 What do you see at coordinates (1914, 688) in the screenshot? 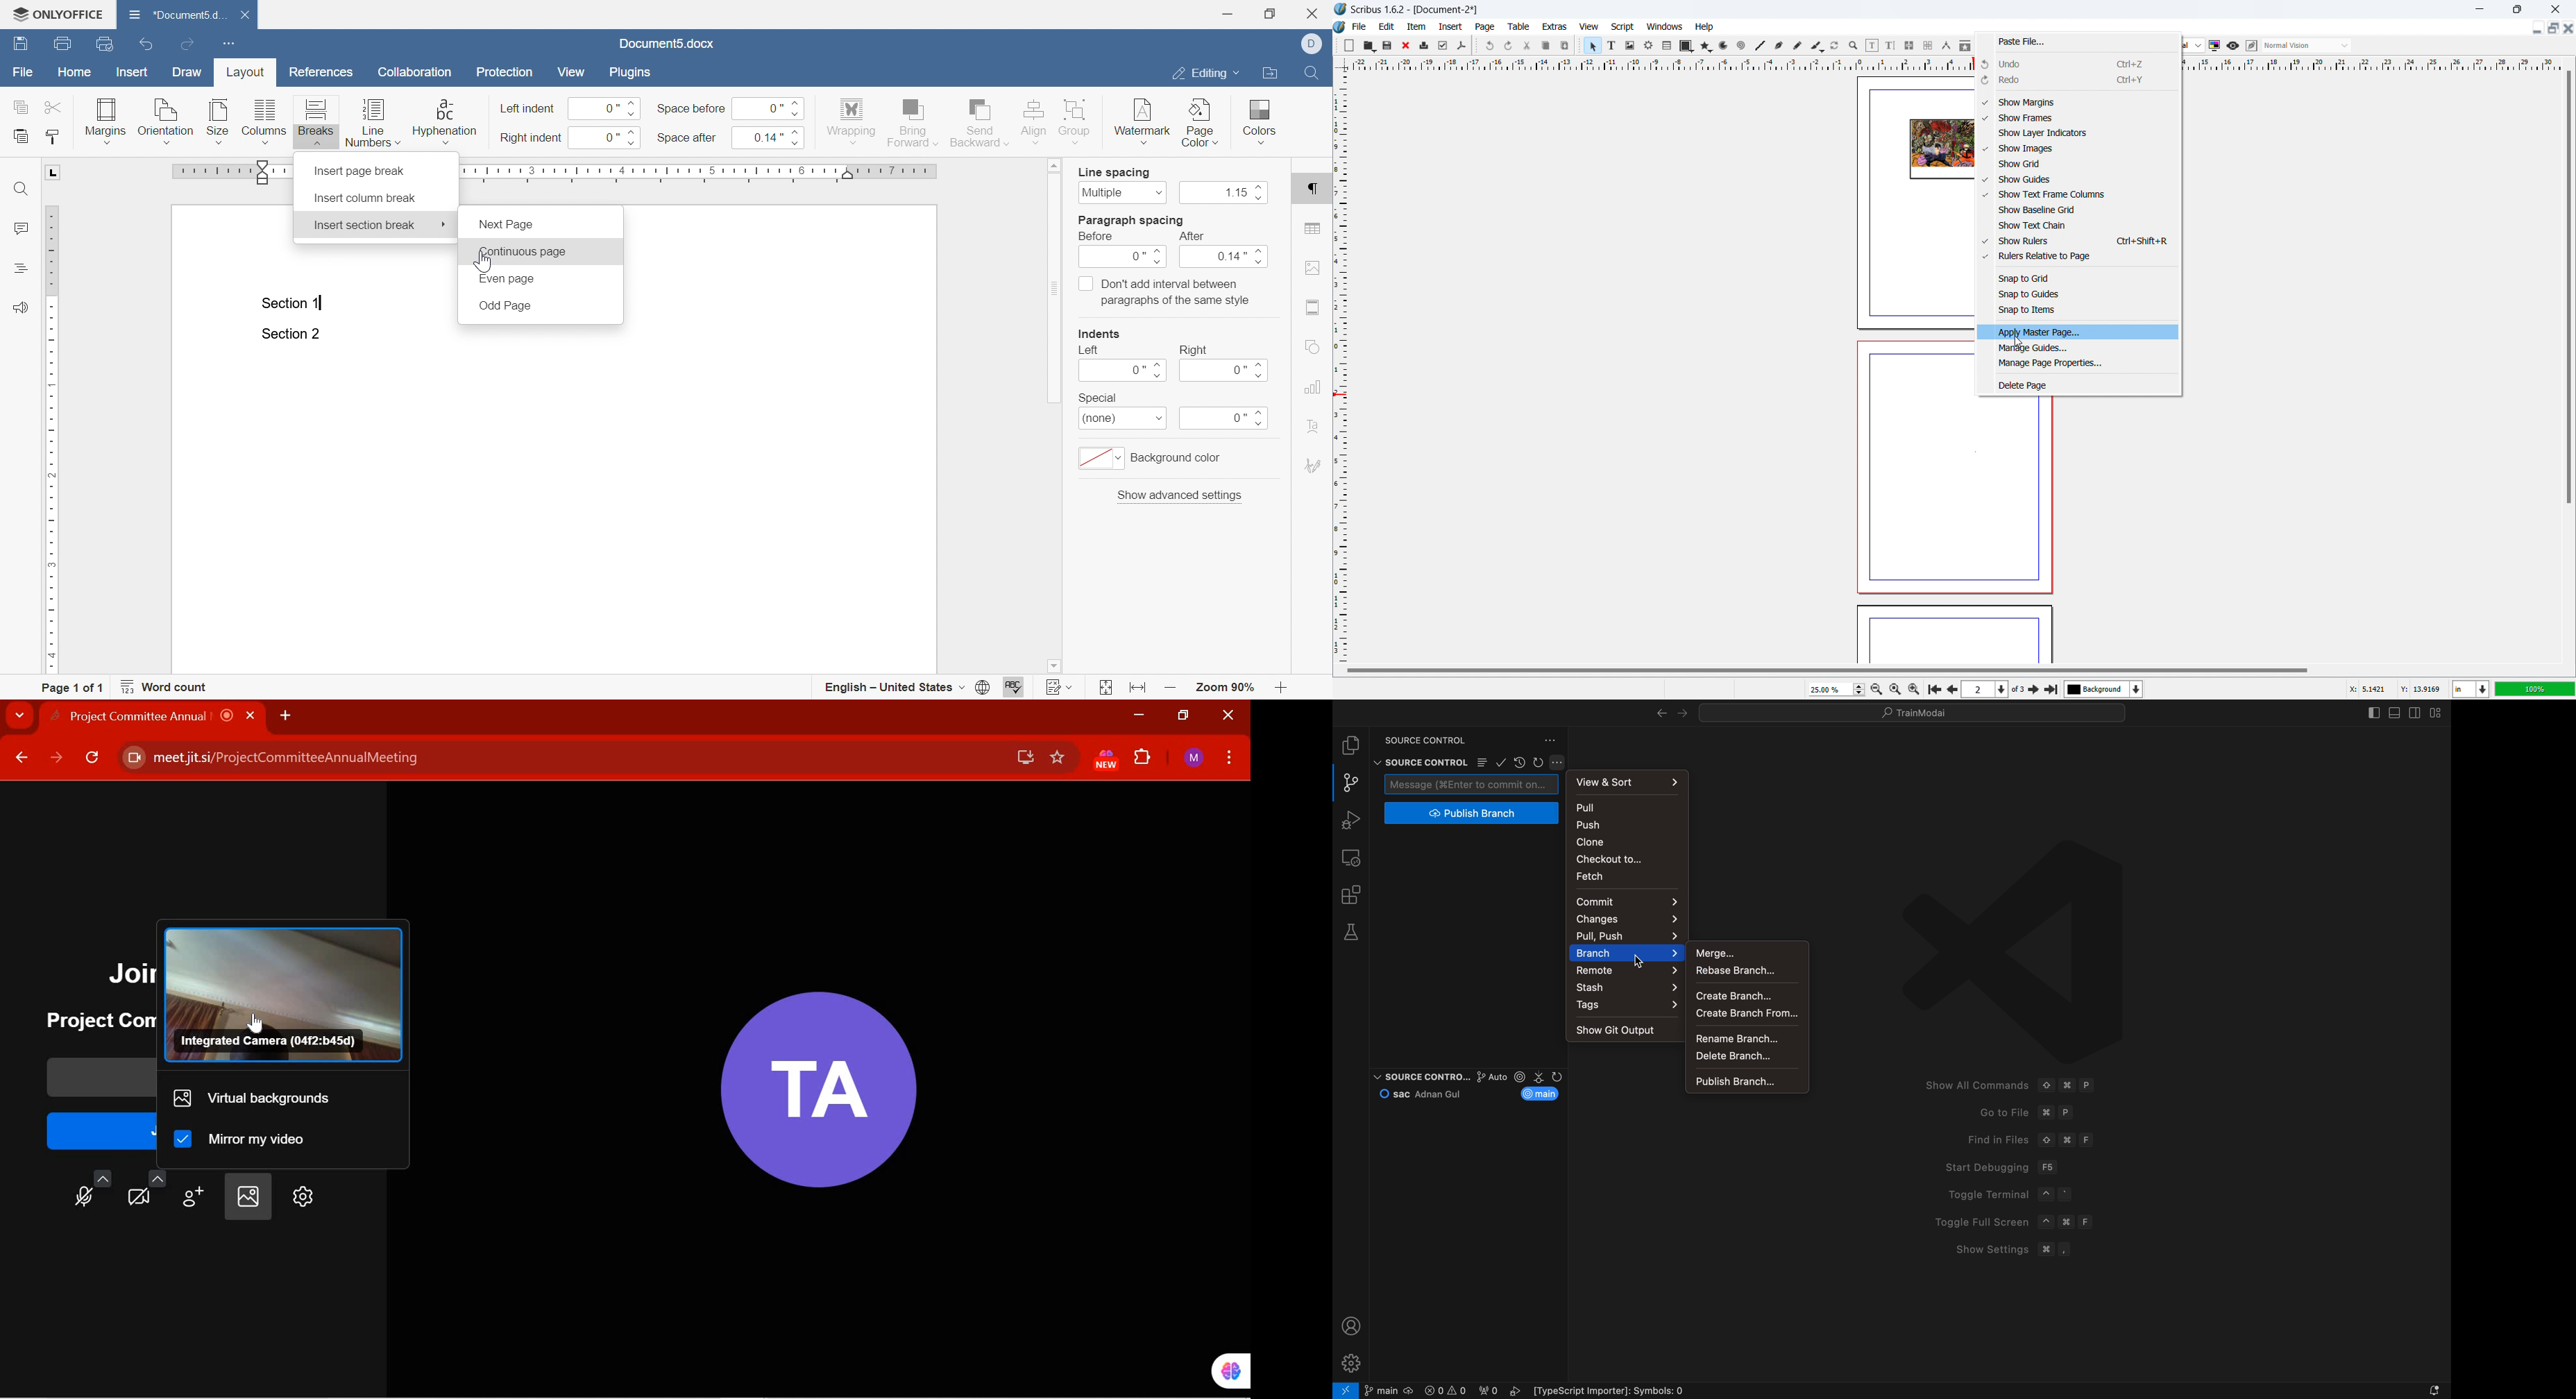
I see `zoom in by the stepping value in tool preference` at bounding box center [1914, 688].